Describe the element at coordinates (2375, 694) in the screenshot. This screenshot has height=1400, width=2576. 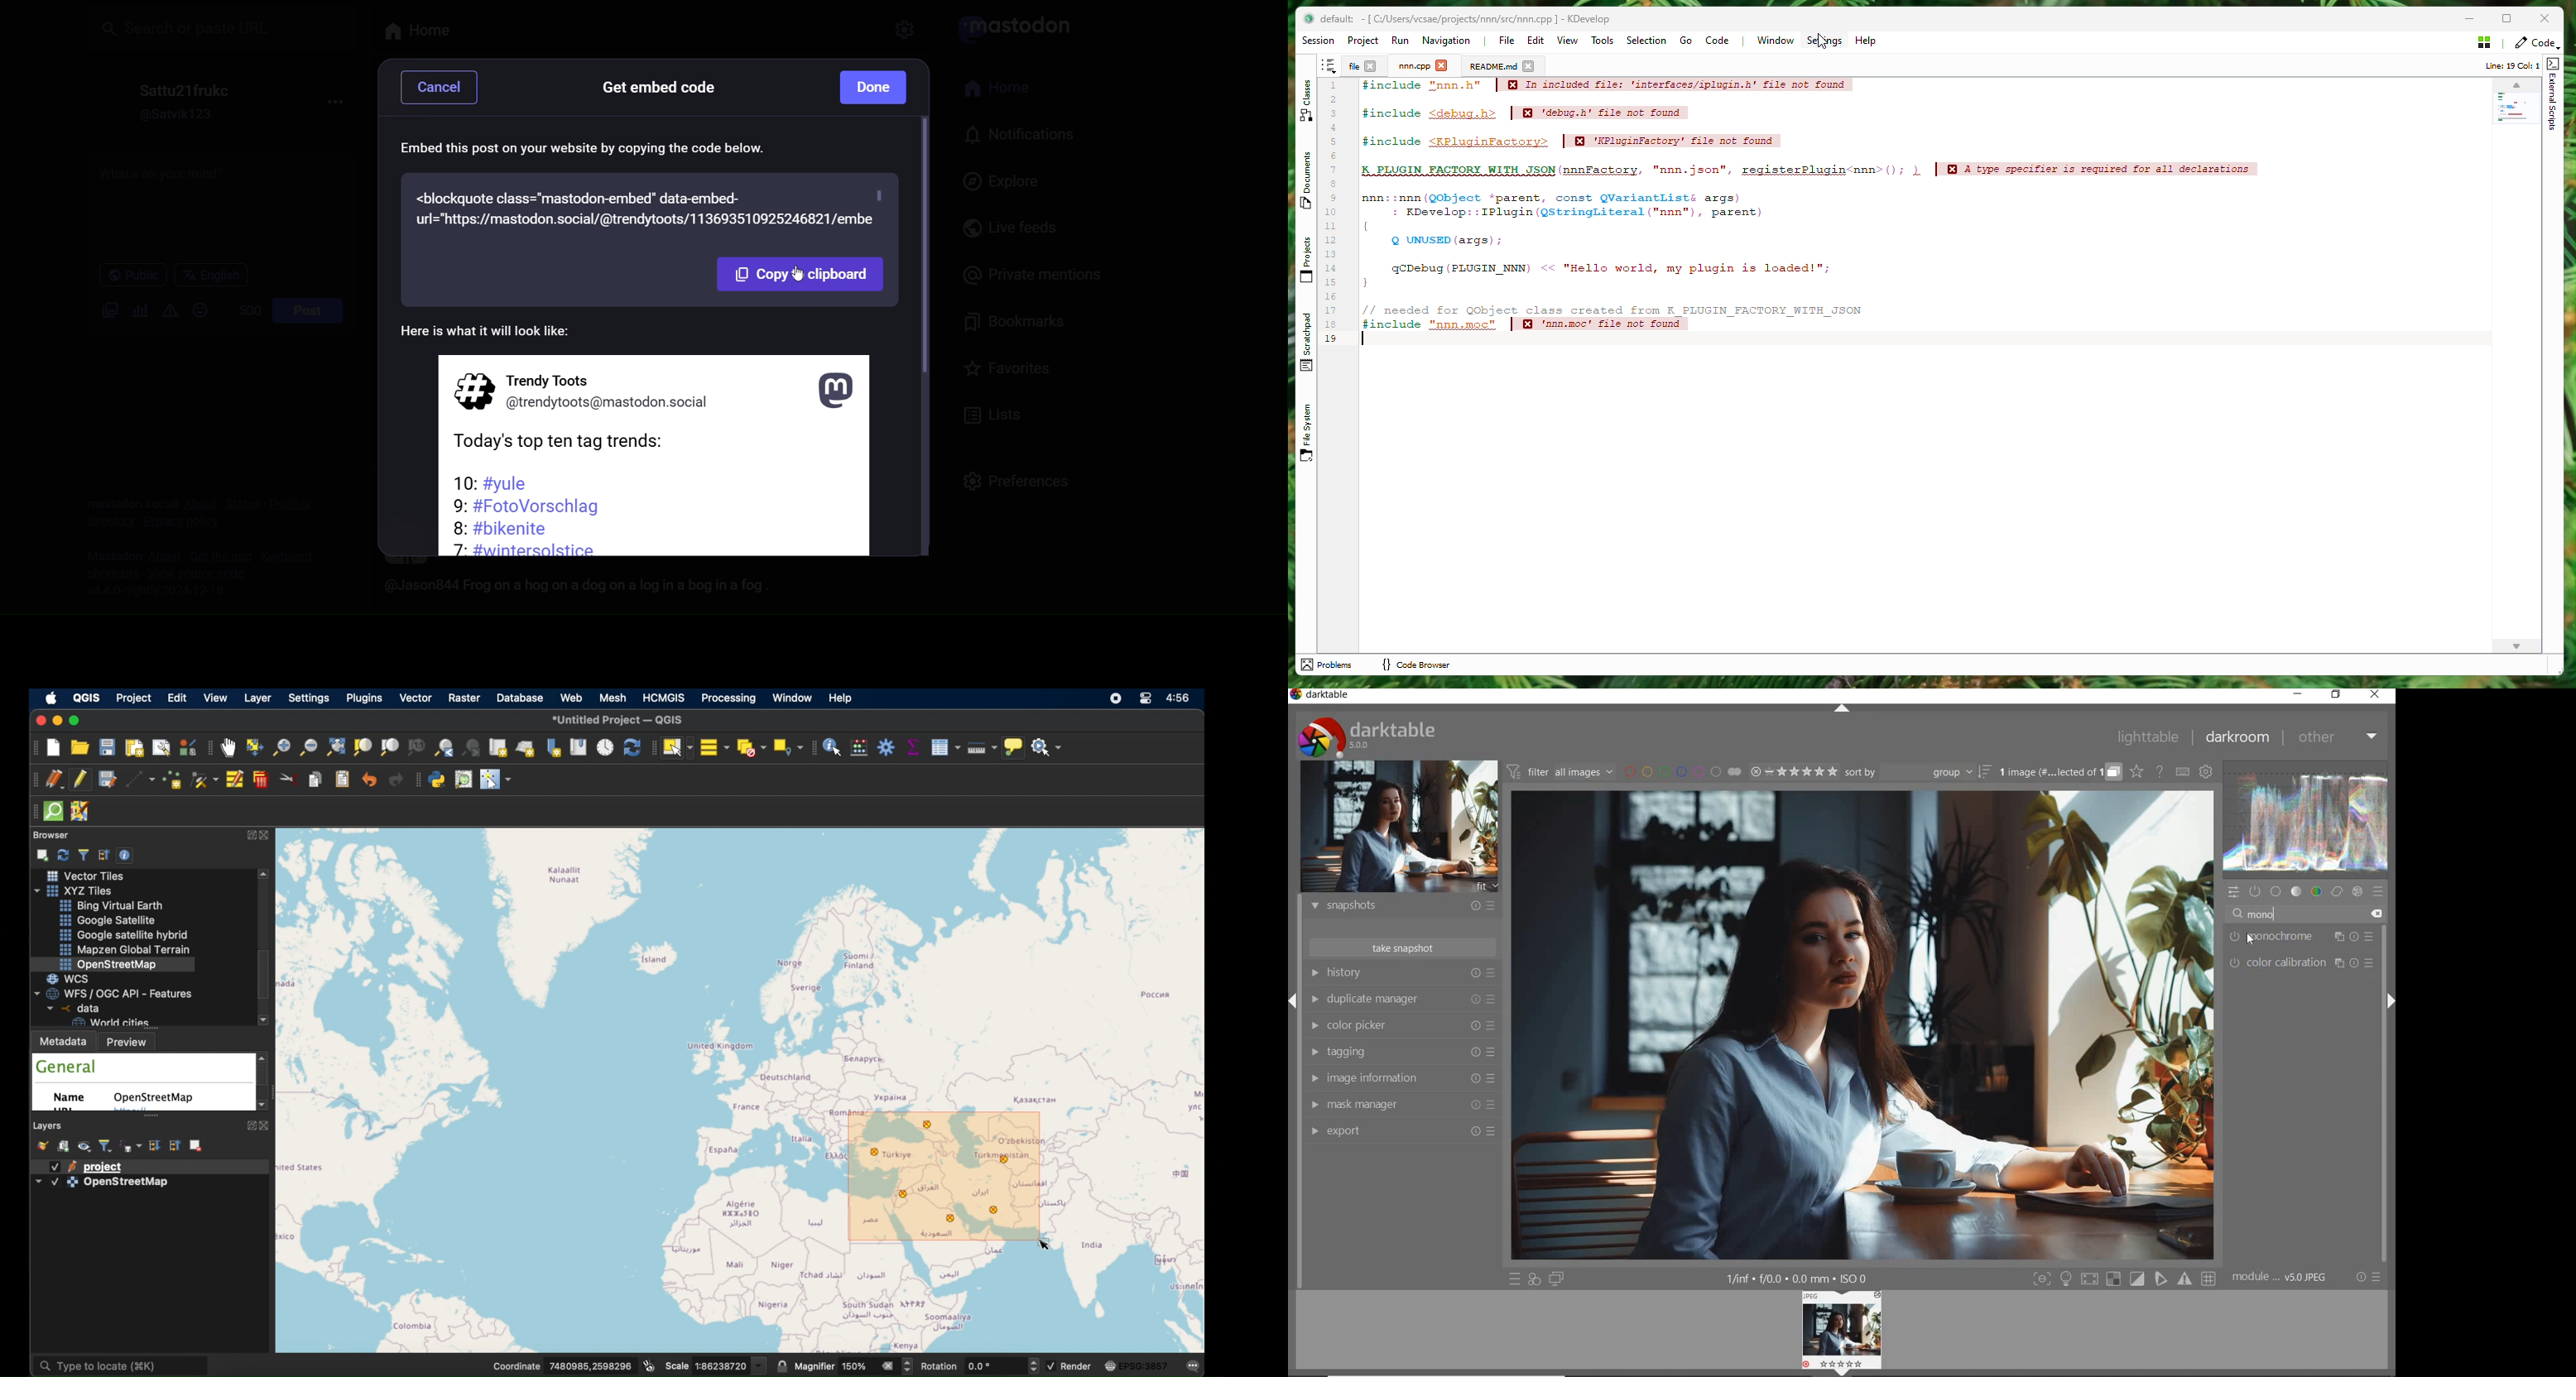
I see `close` at that location.